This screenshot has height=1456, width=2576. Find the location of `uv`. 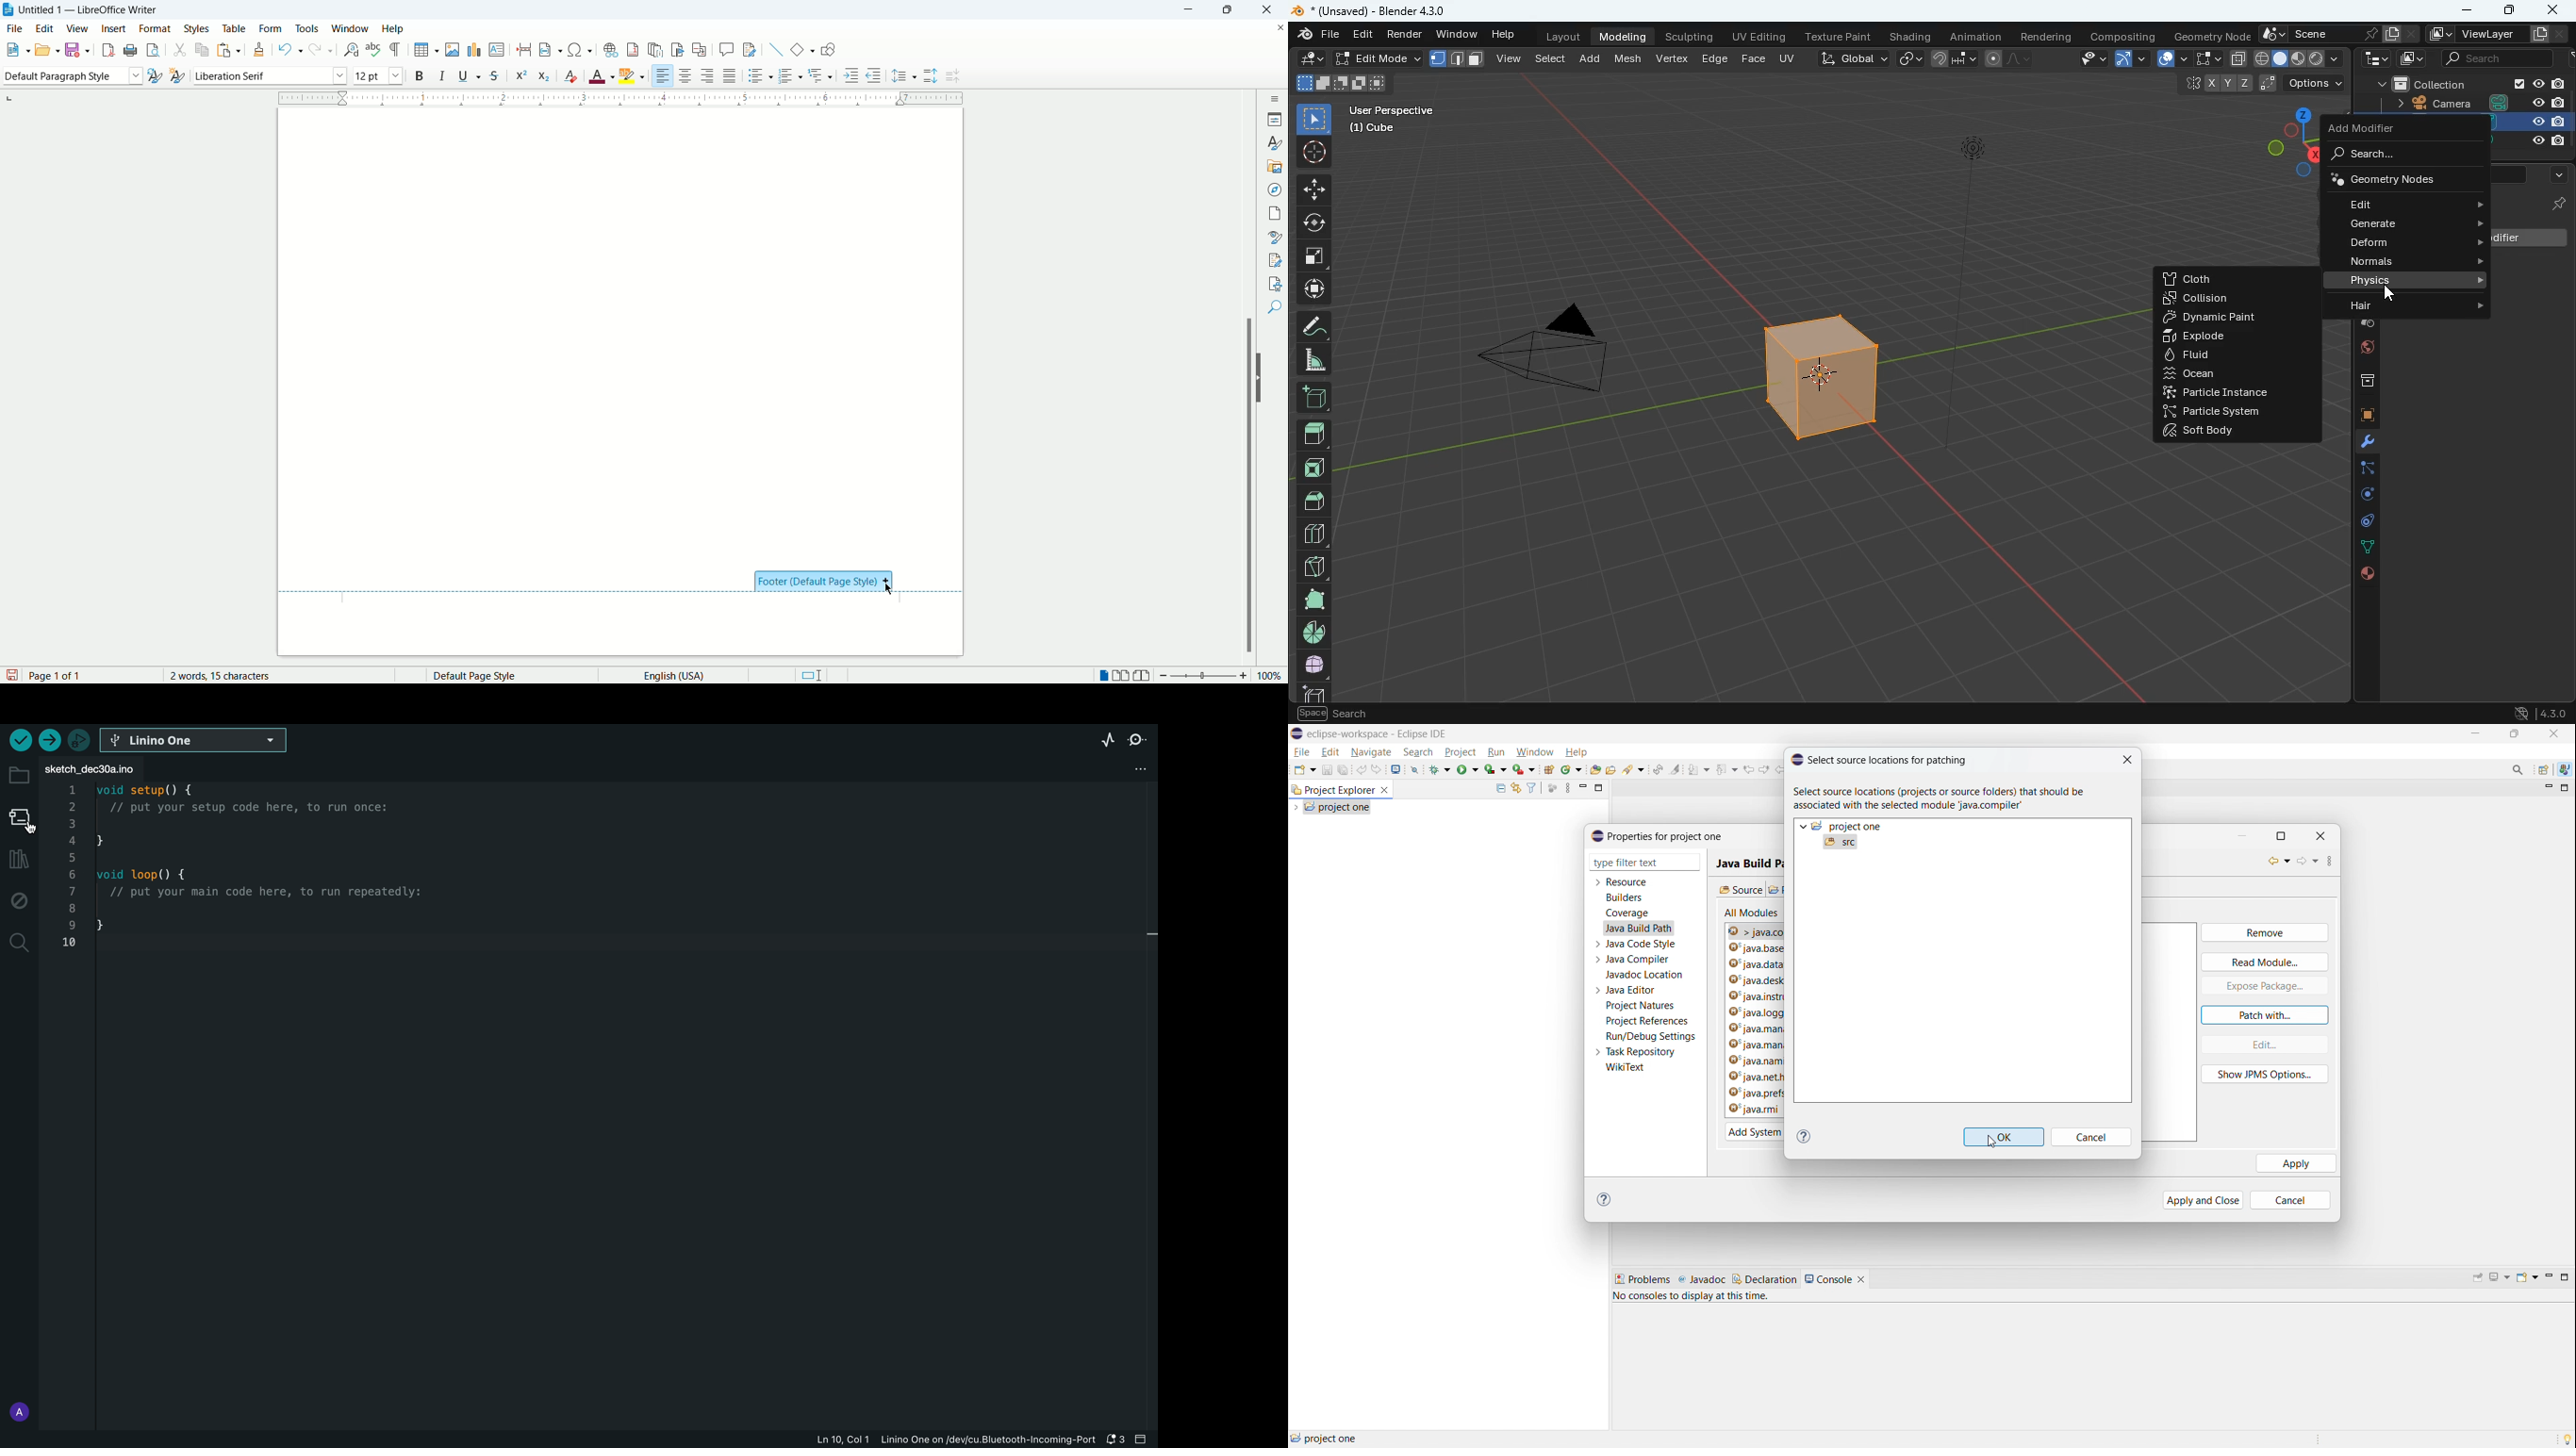

uv is located at coordinates (1790, 58).